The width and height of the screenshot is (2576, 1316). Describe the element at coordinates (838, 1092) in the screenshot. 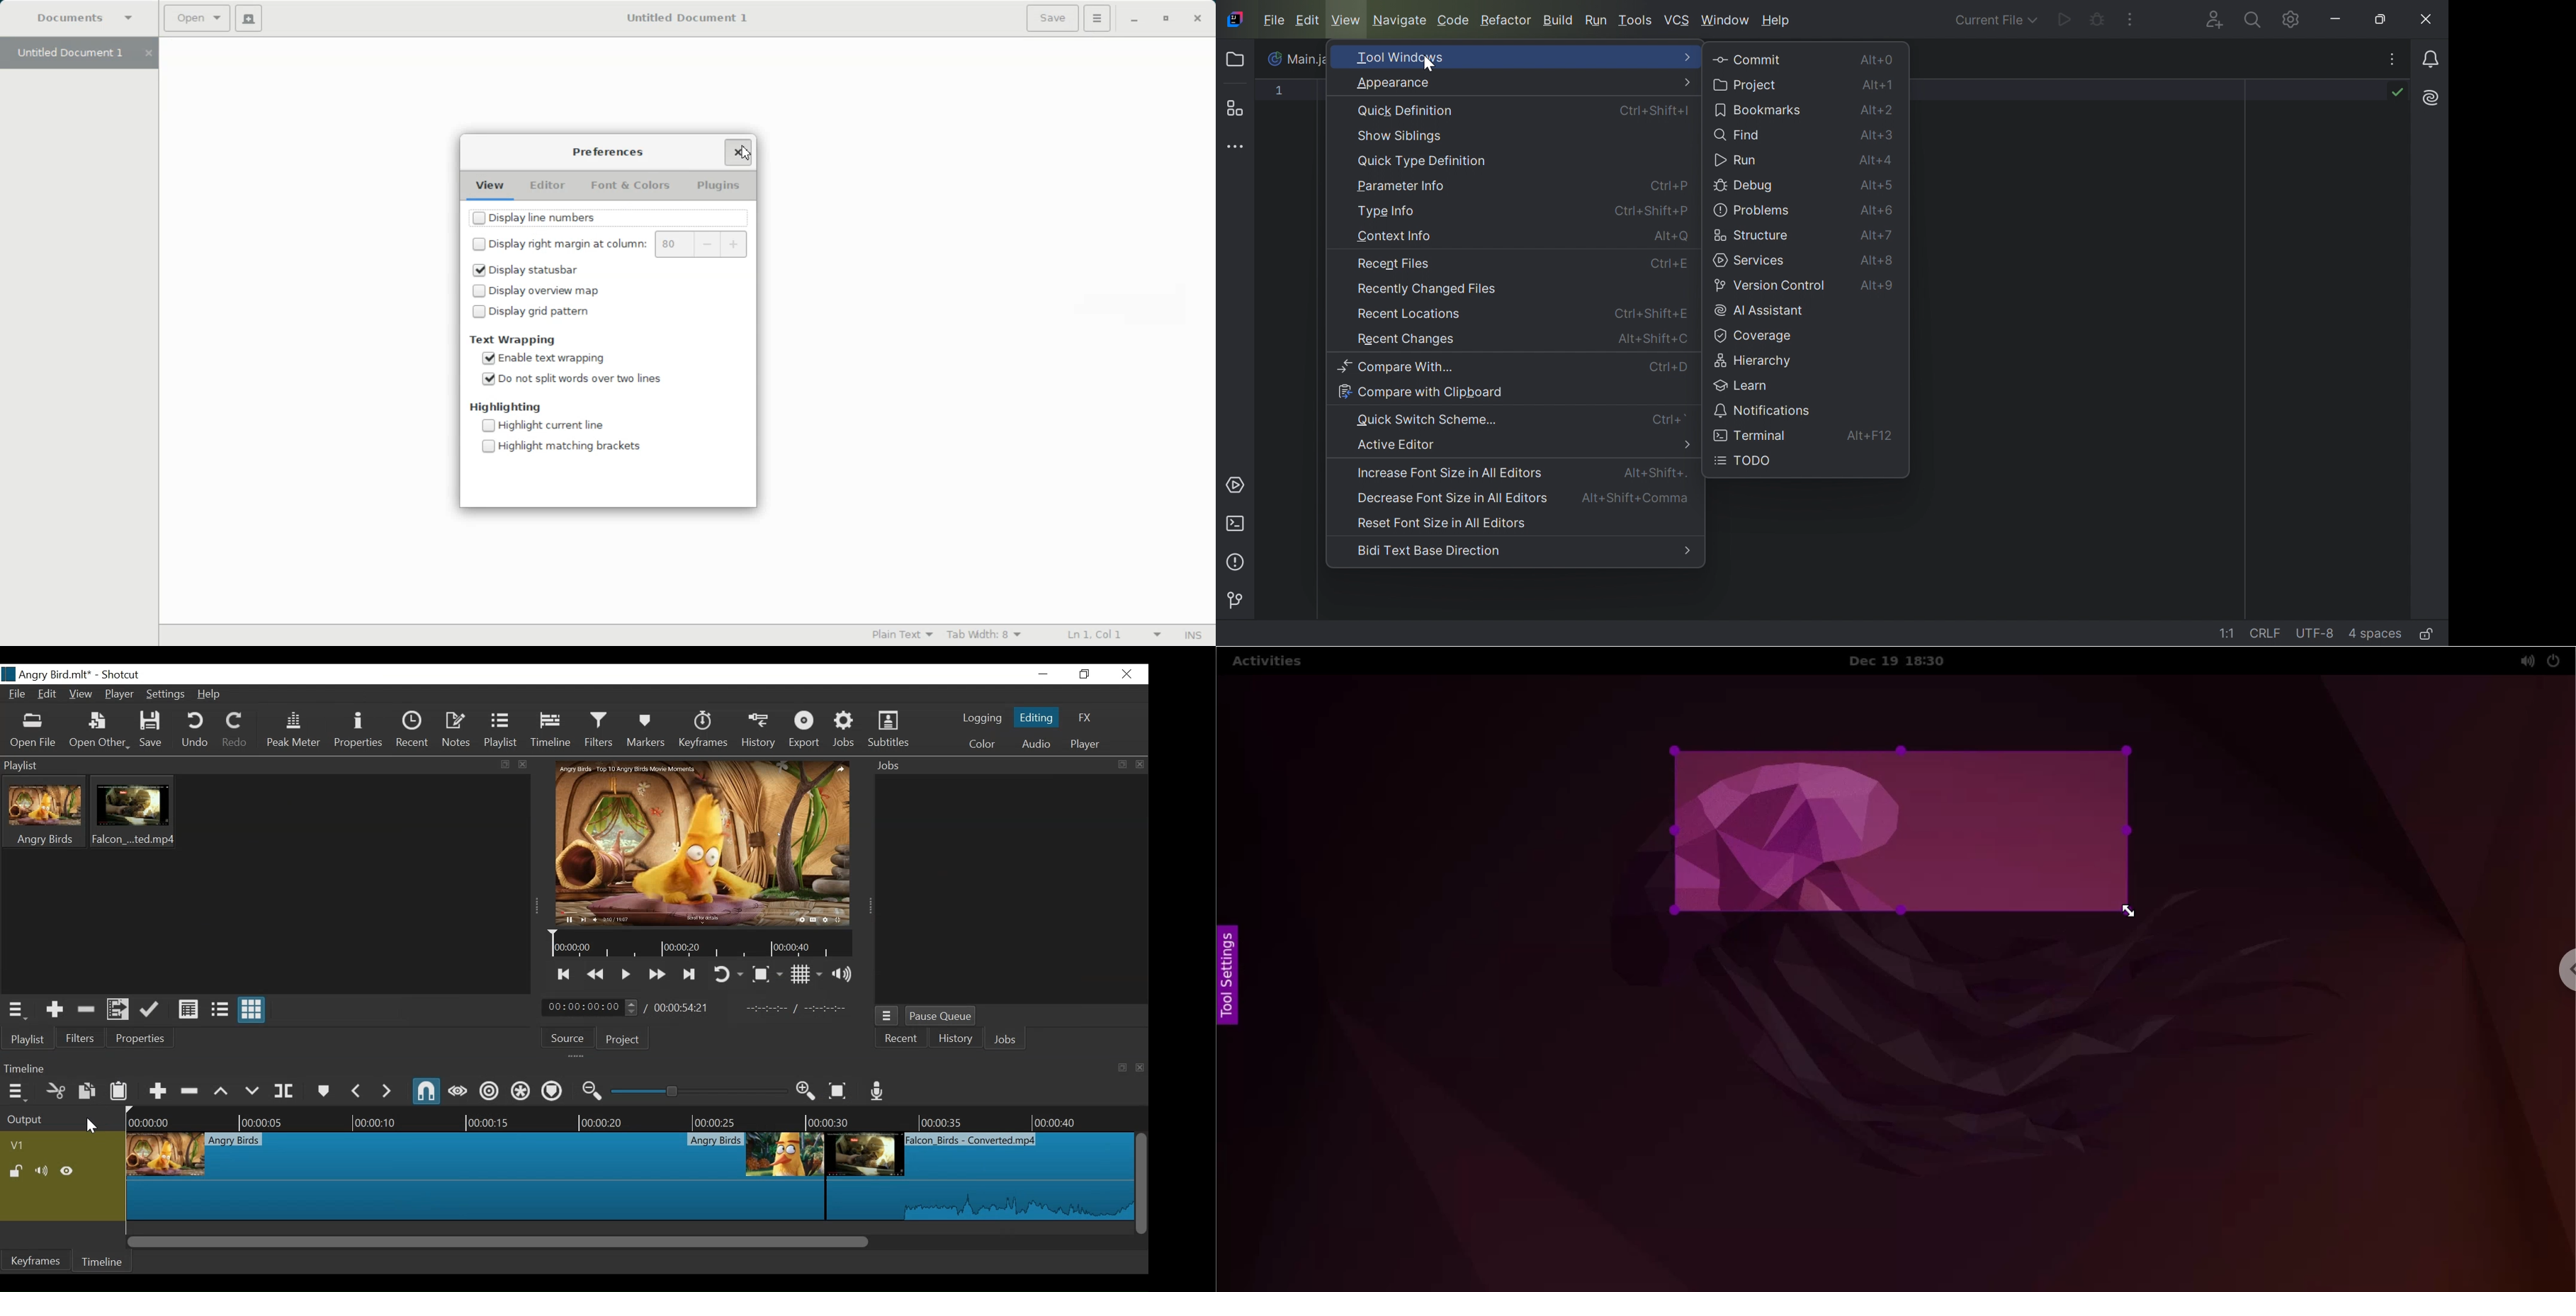

I see `Zoom timeline to fit` at that location.